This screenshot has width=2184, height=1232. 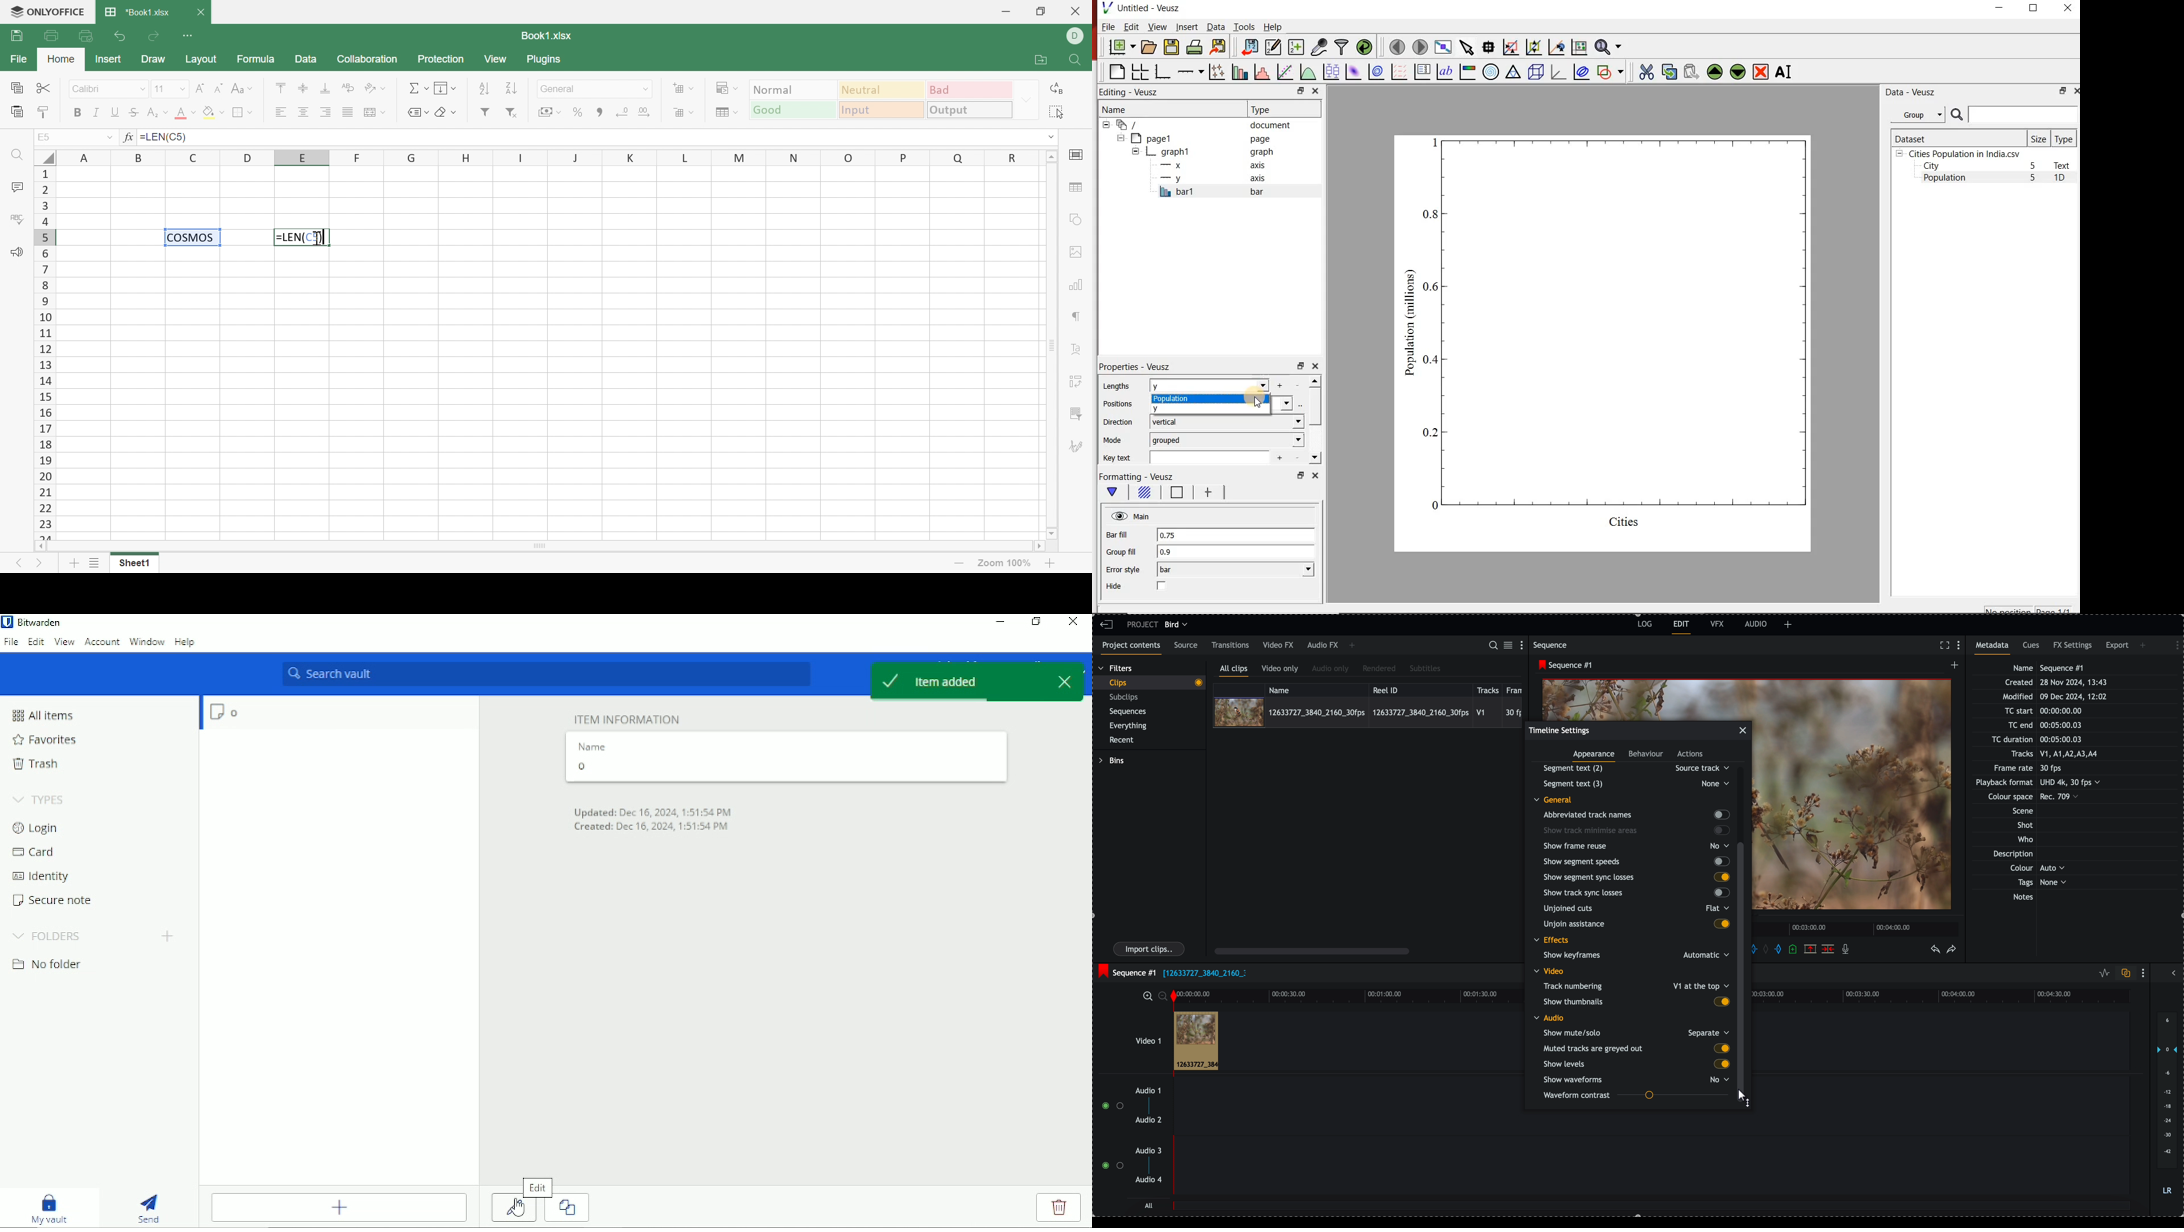 What do you see at coordinates (37, 642) in the screenshot?
I see `Edit` at bounding box center [37, 642].